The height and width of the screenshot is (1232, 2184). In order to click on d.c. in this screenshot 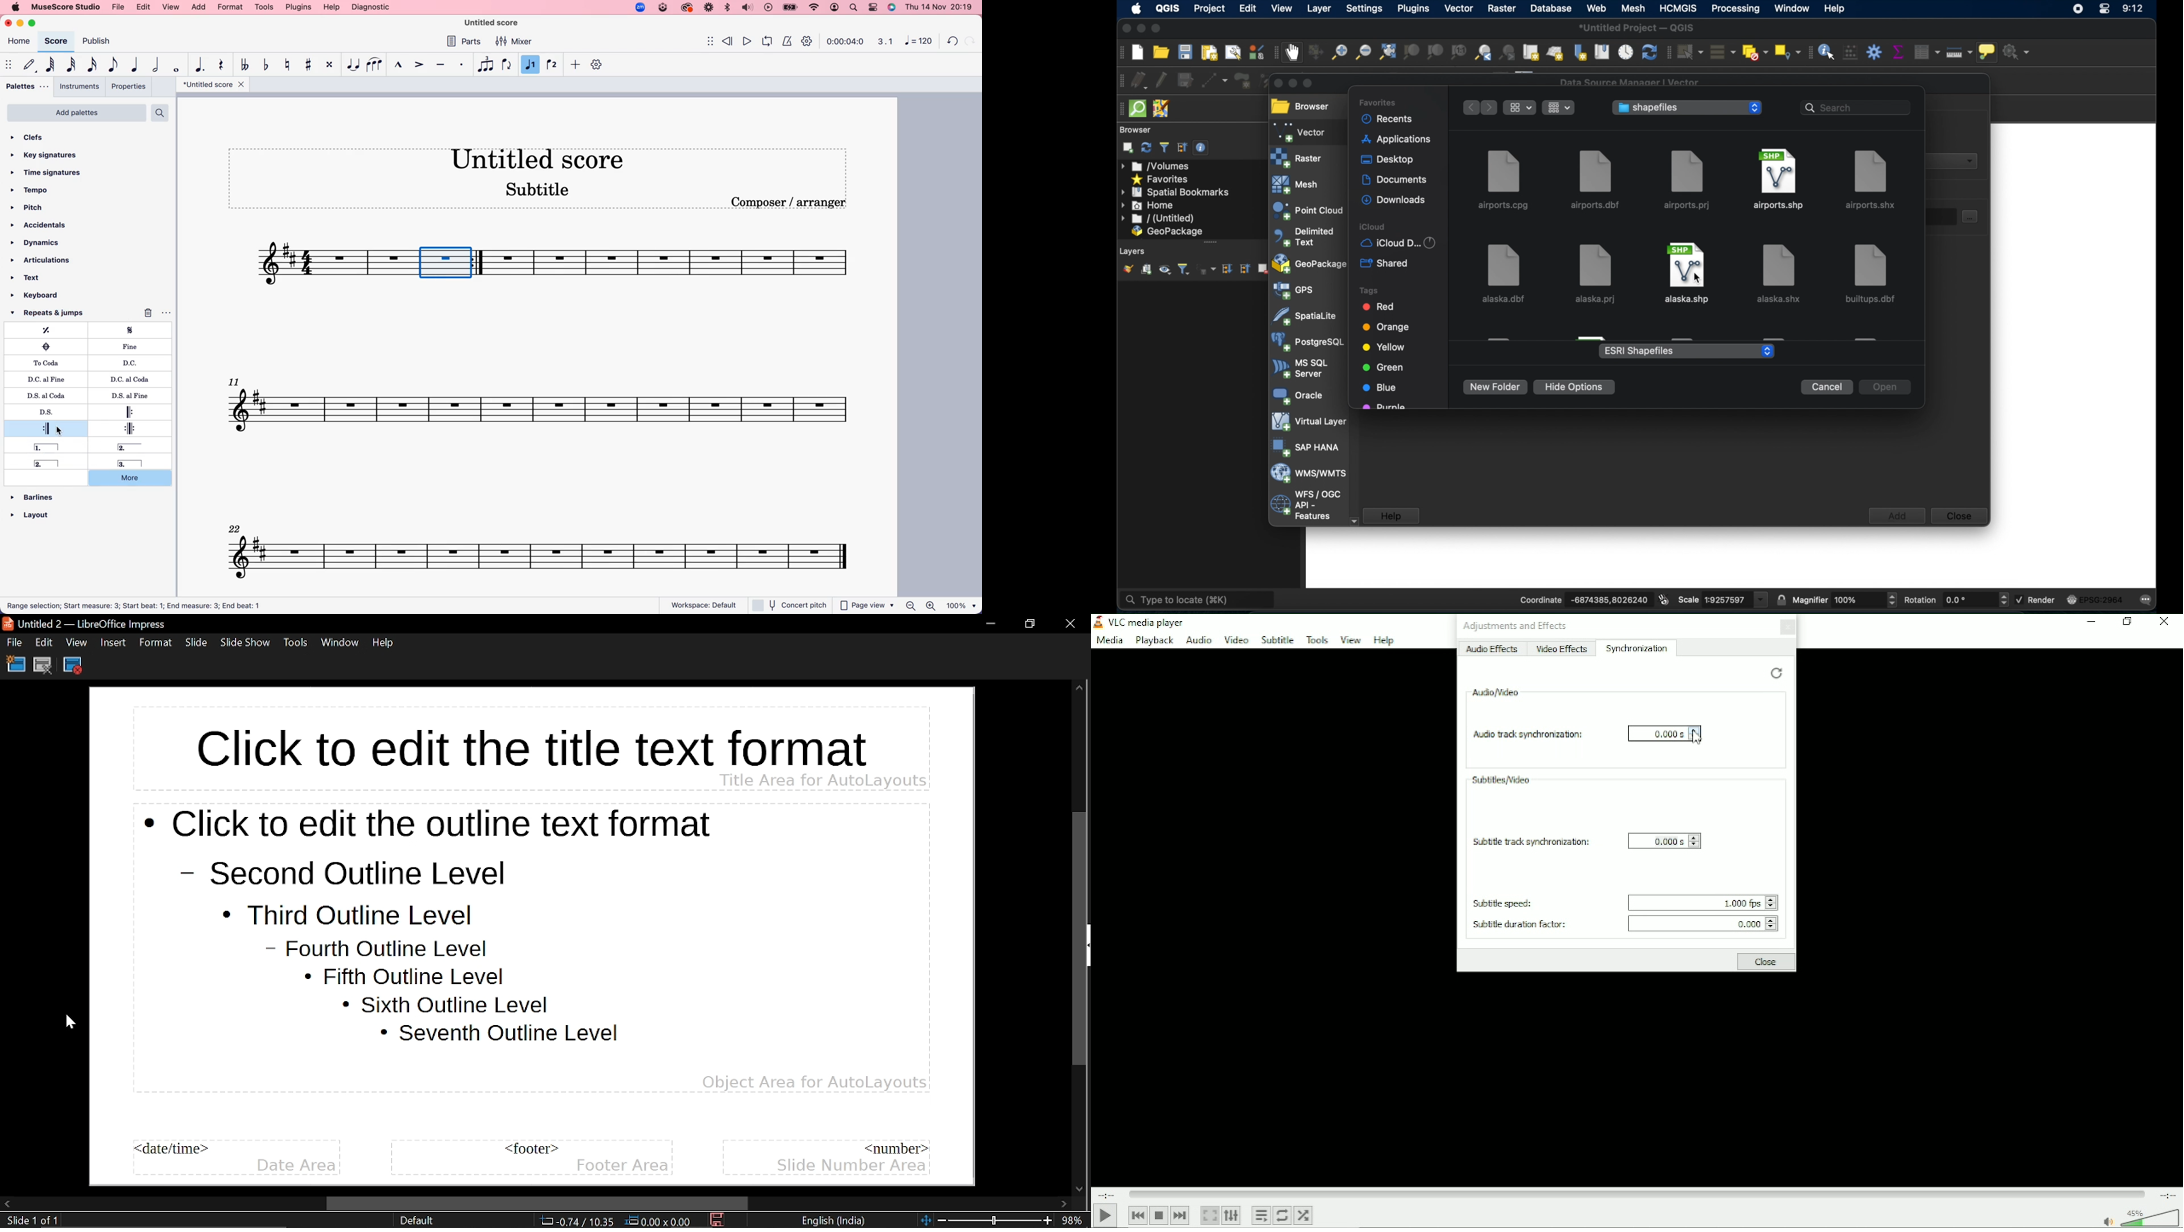, I will do `click(132, 363)`.